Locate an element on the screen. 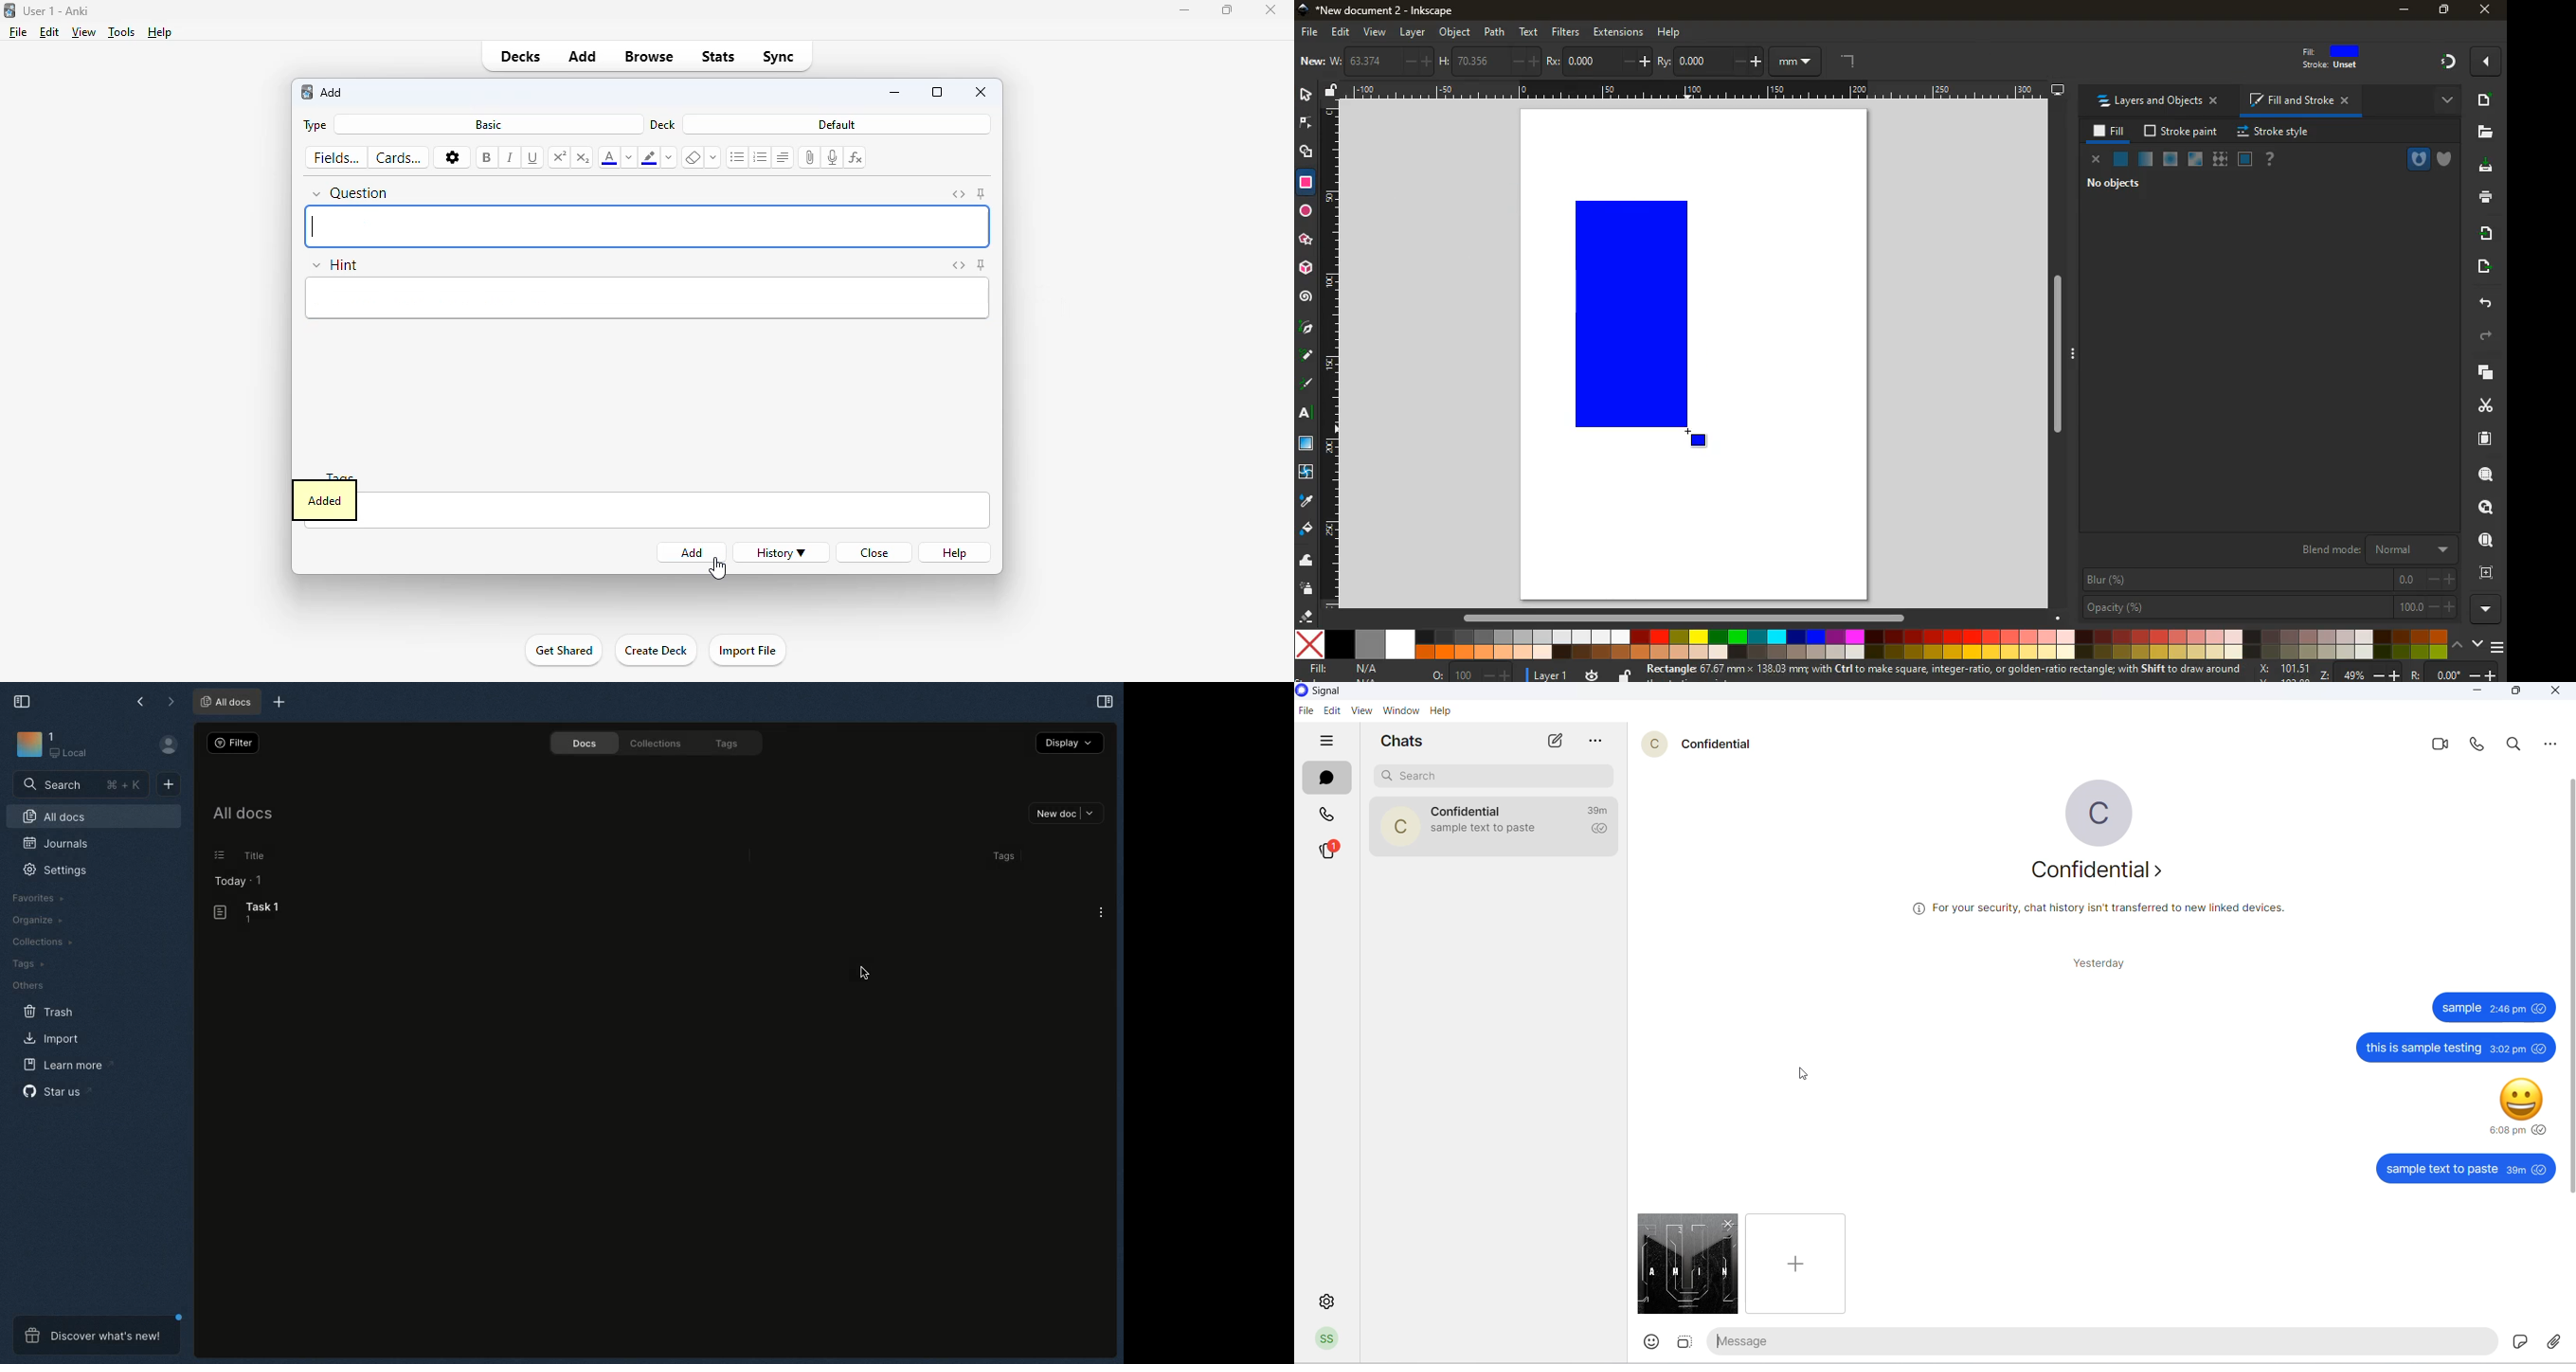  change color is located at coordinates (670, 158).